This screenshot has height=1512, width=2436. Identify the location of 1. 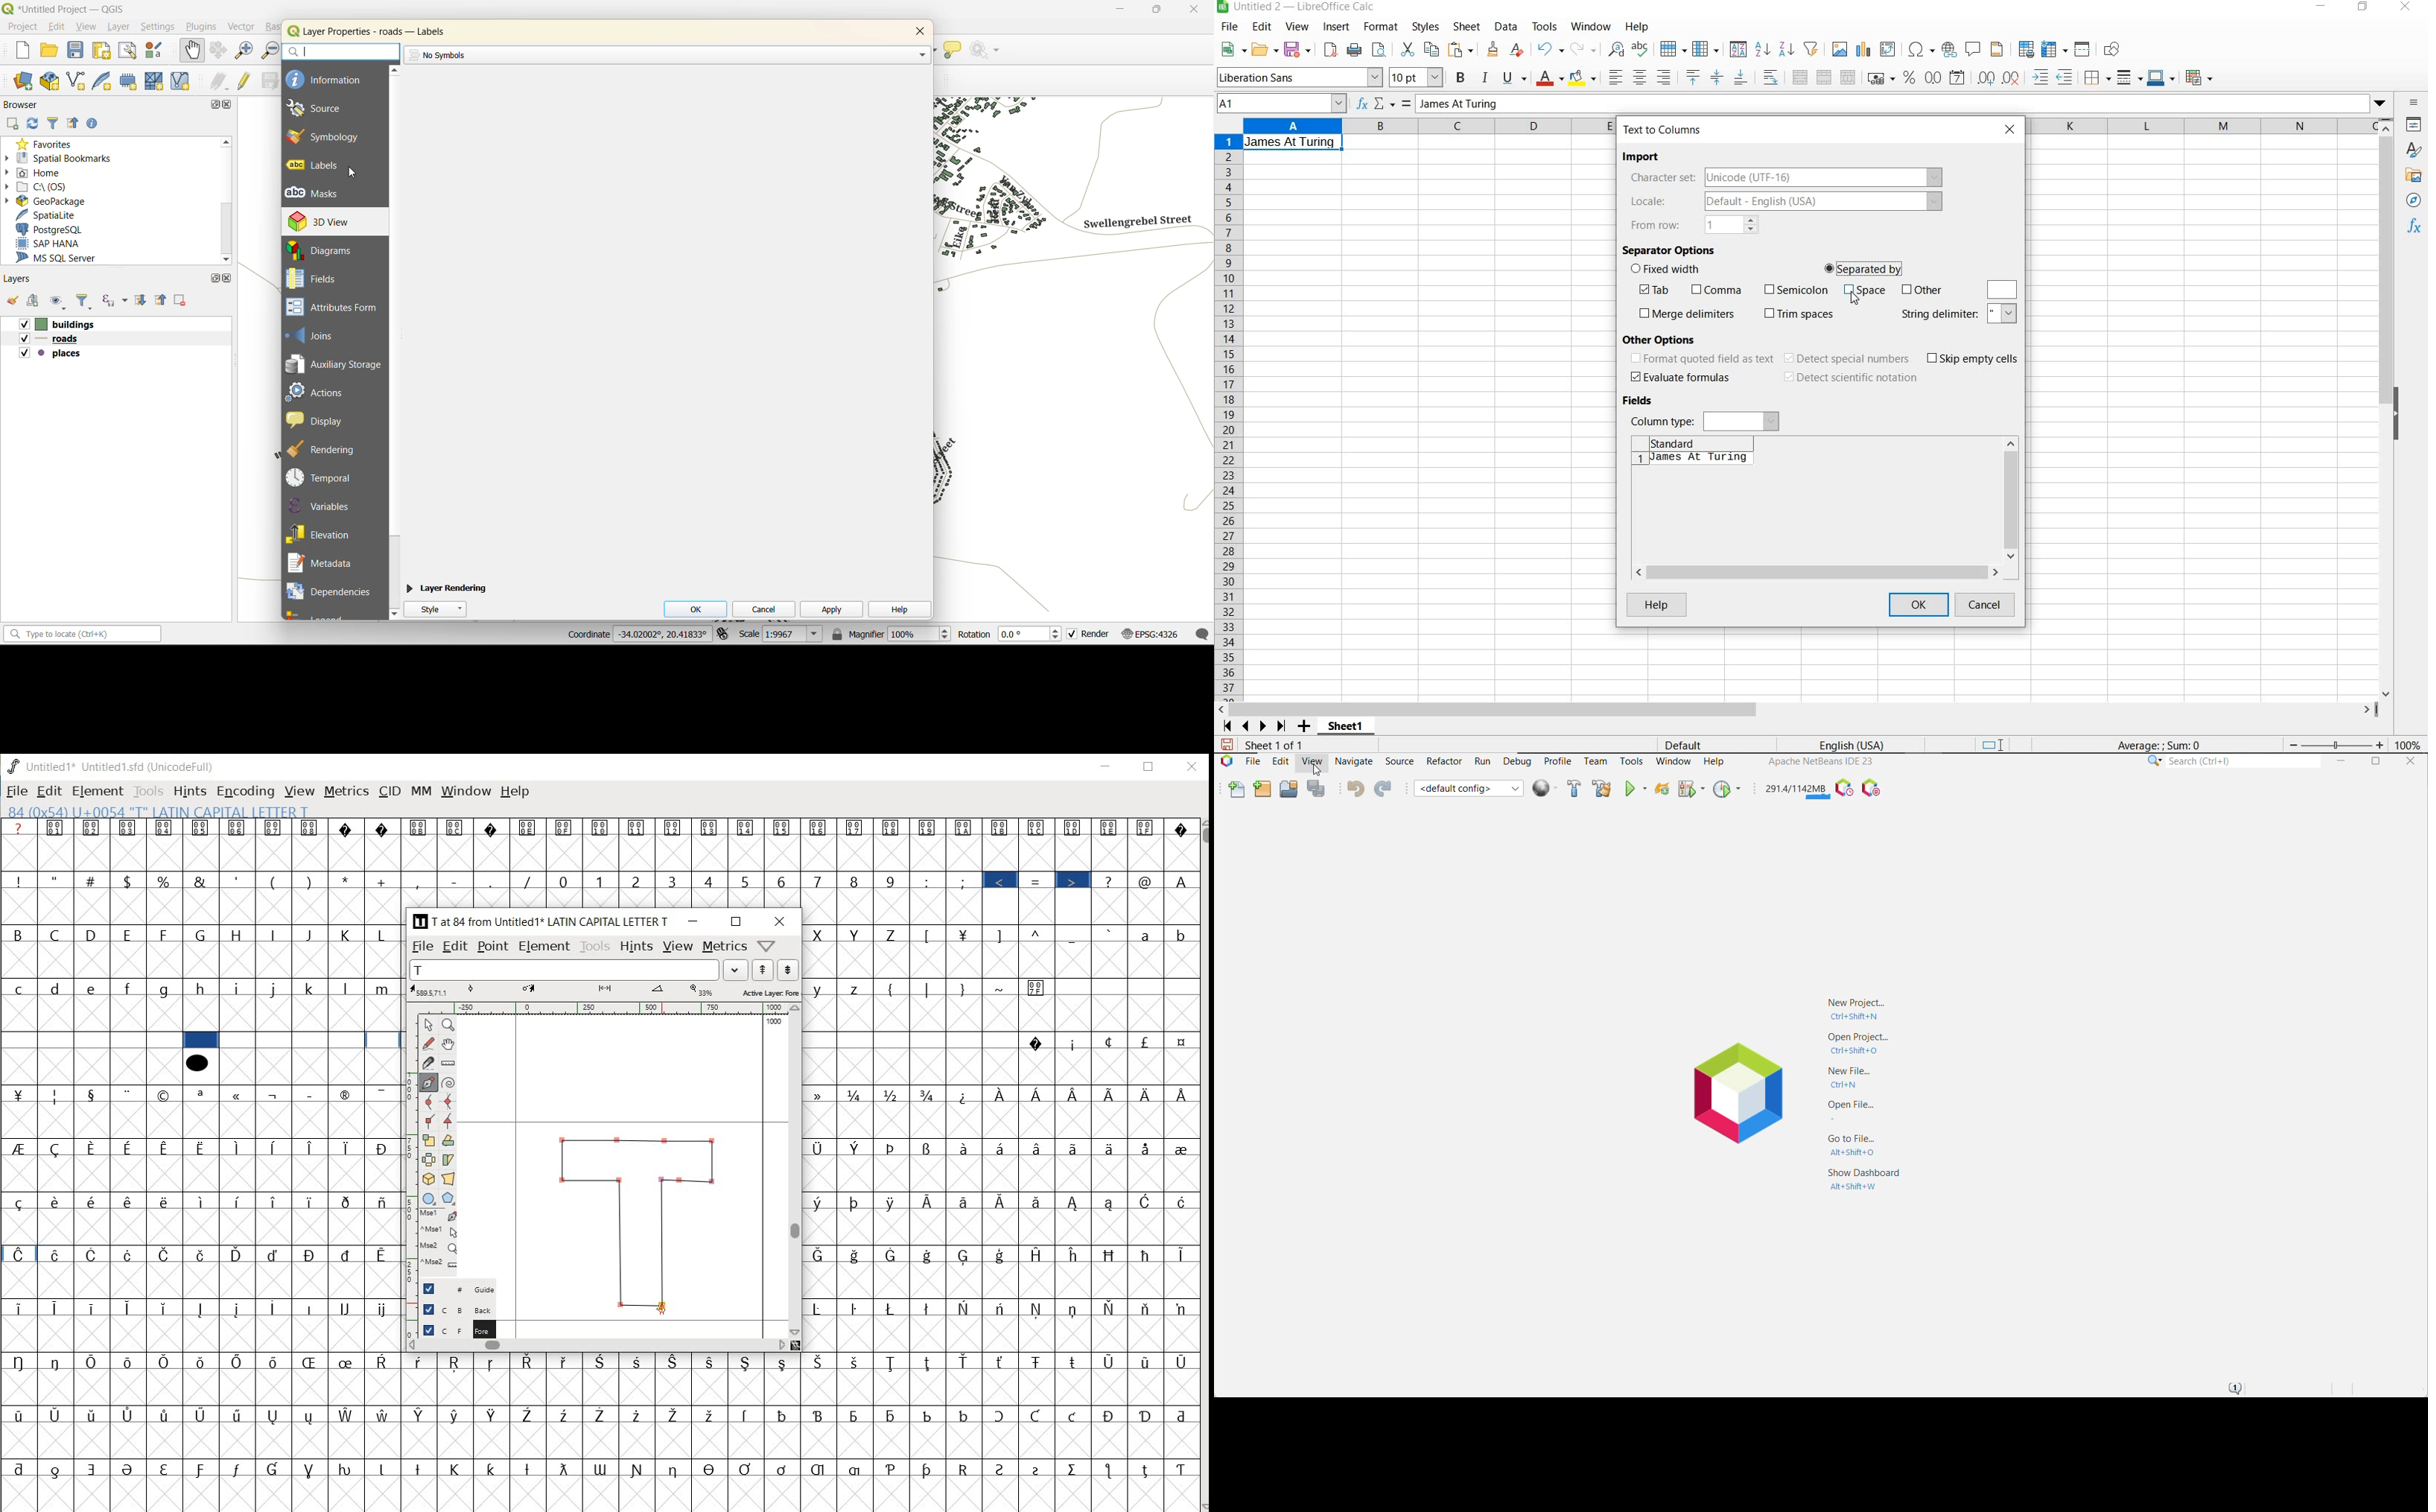
(601, 880).